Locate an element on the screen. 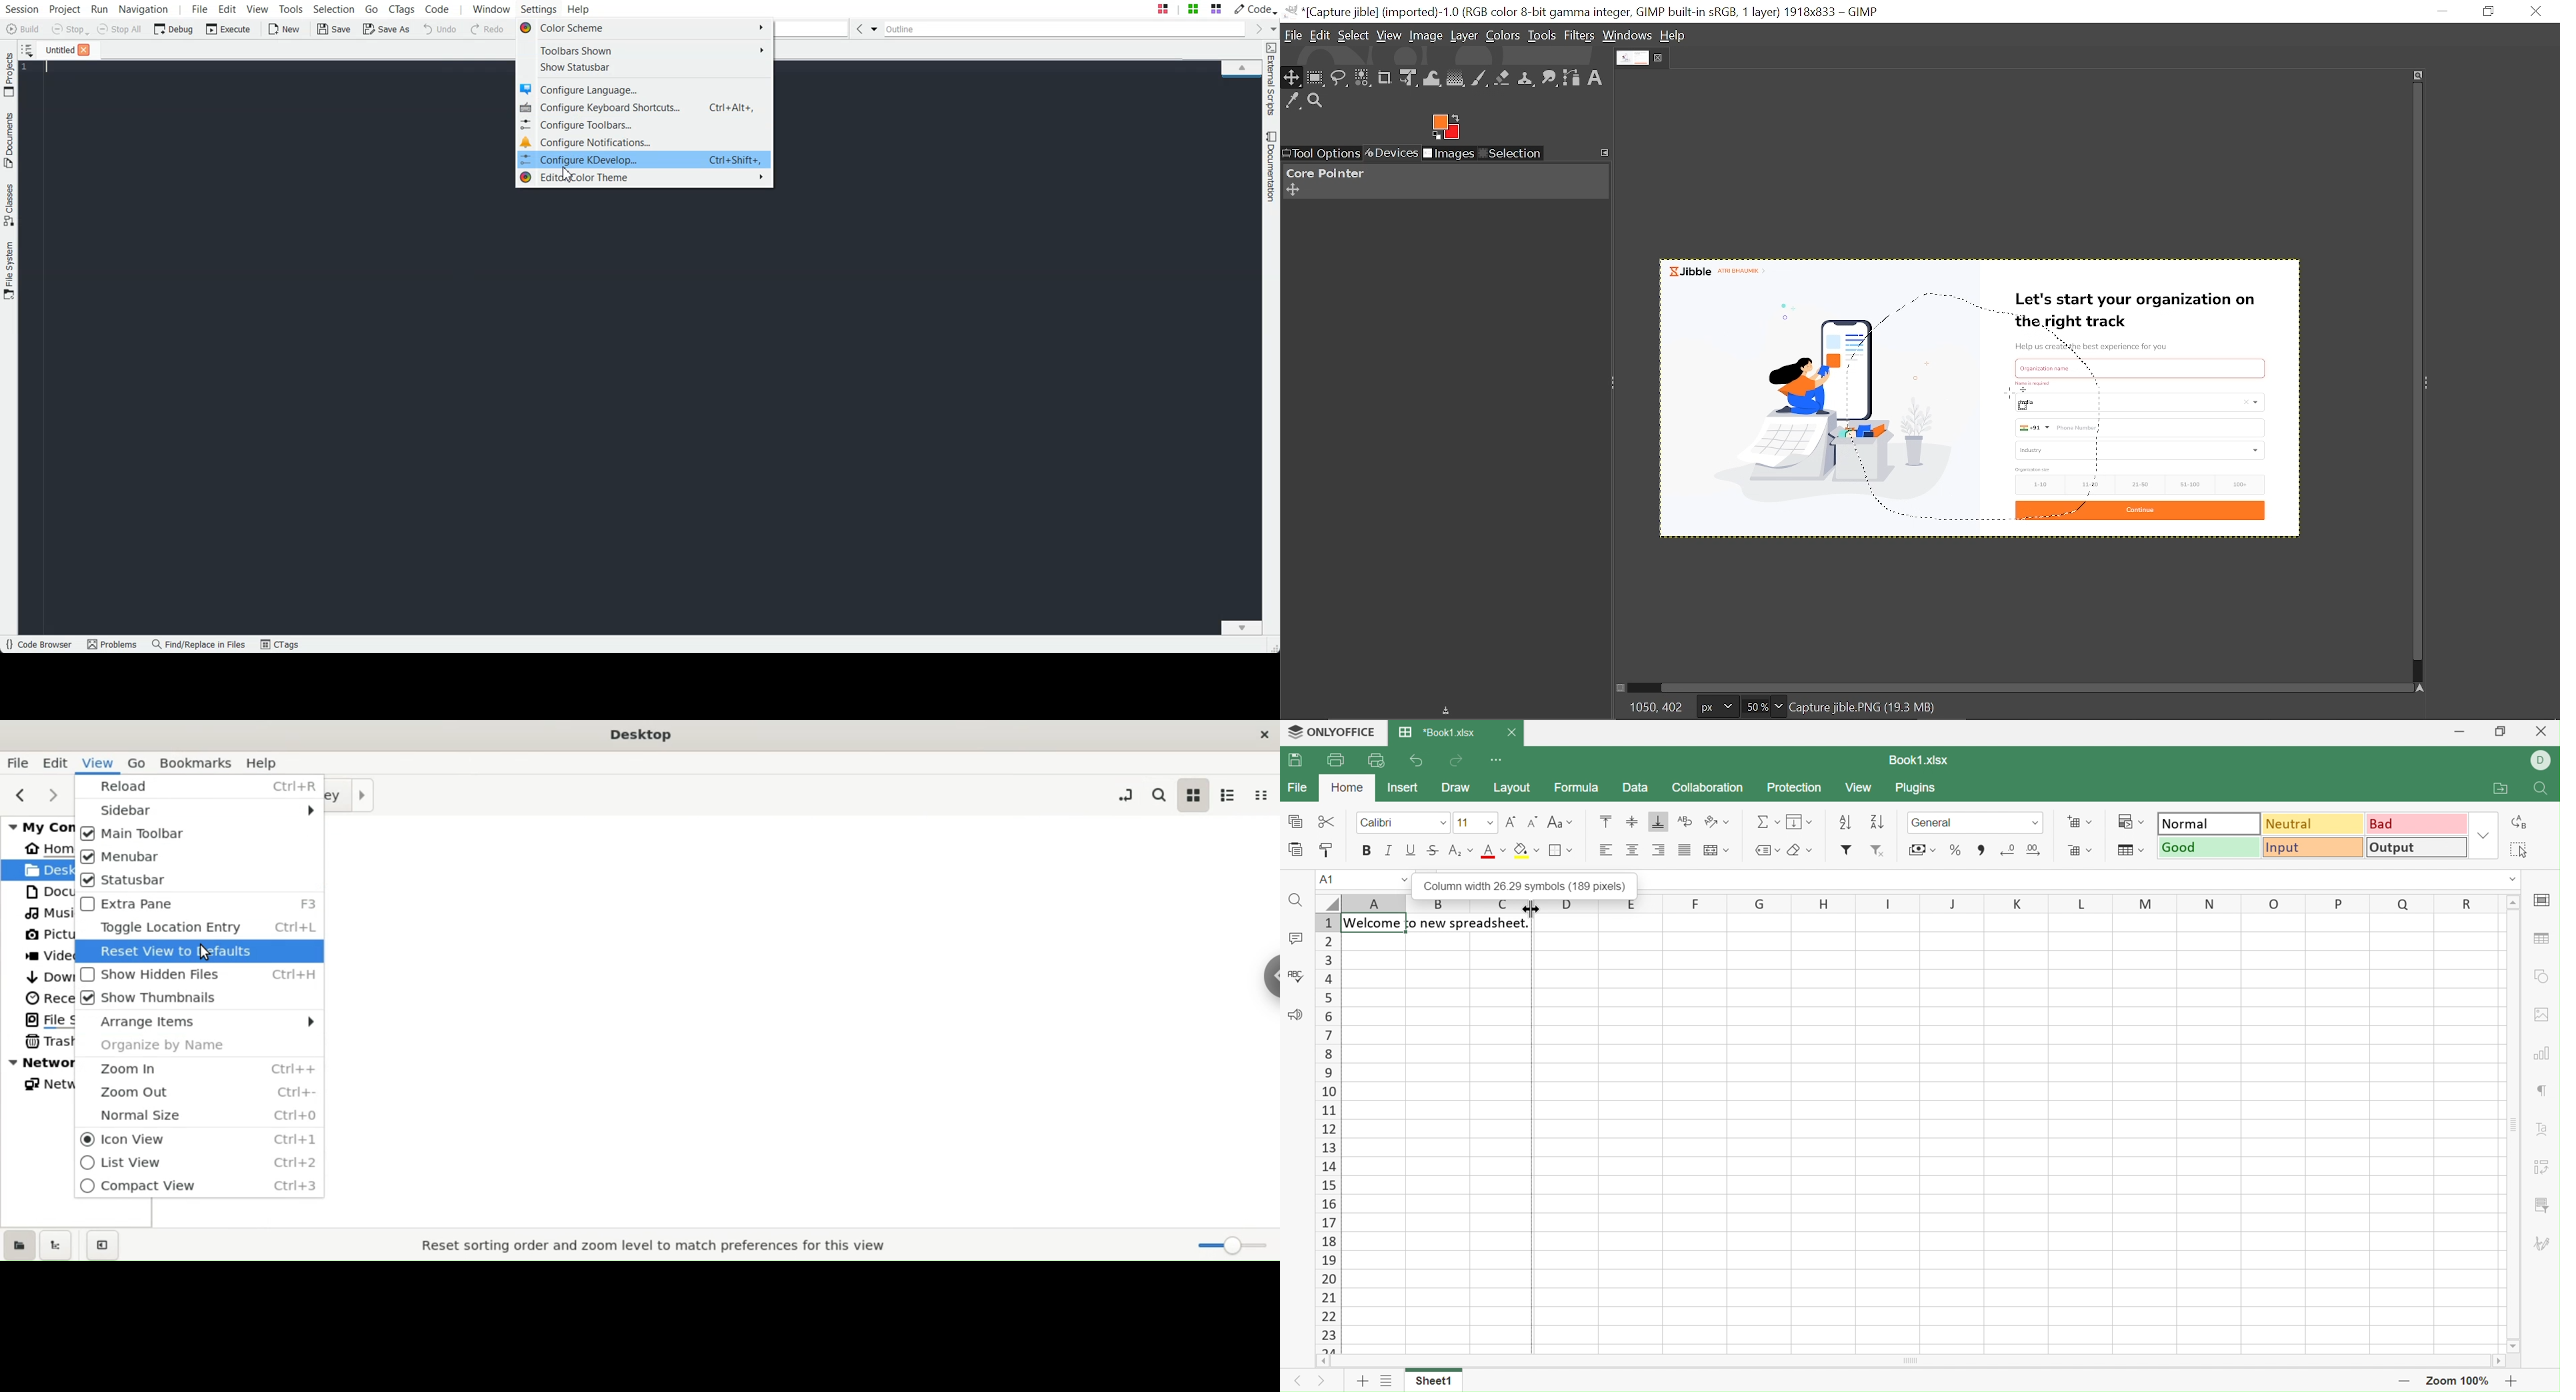 This screenshot has width=2576, height=1400. Row Numbers is located at coordinates (1328, 1134).